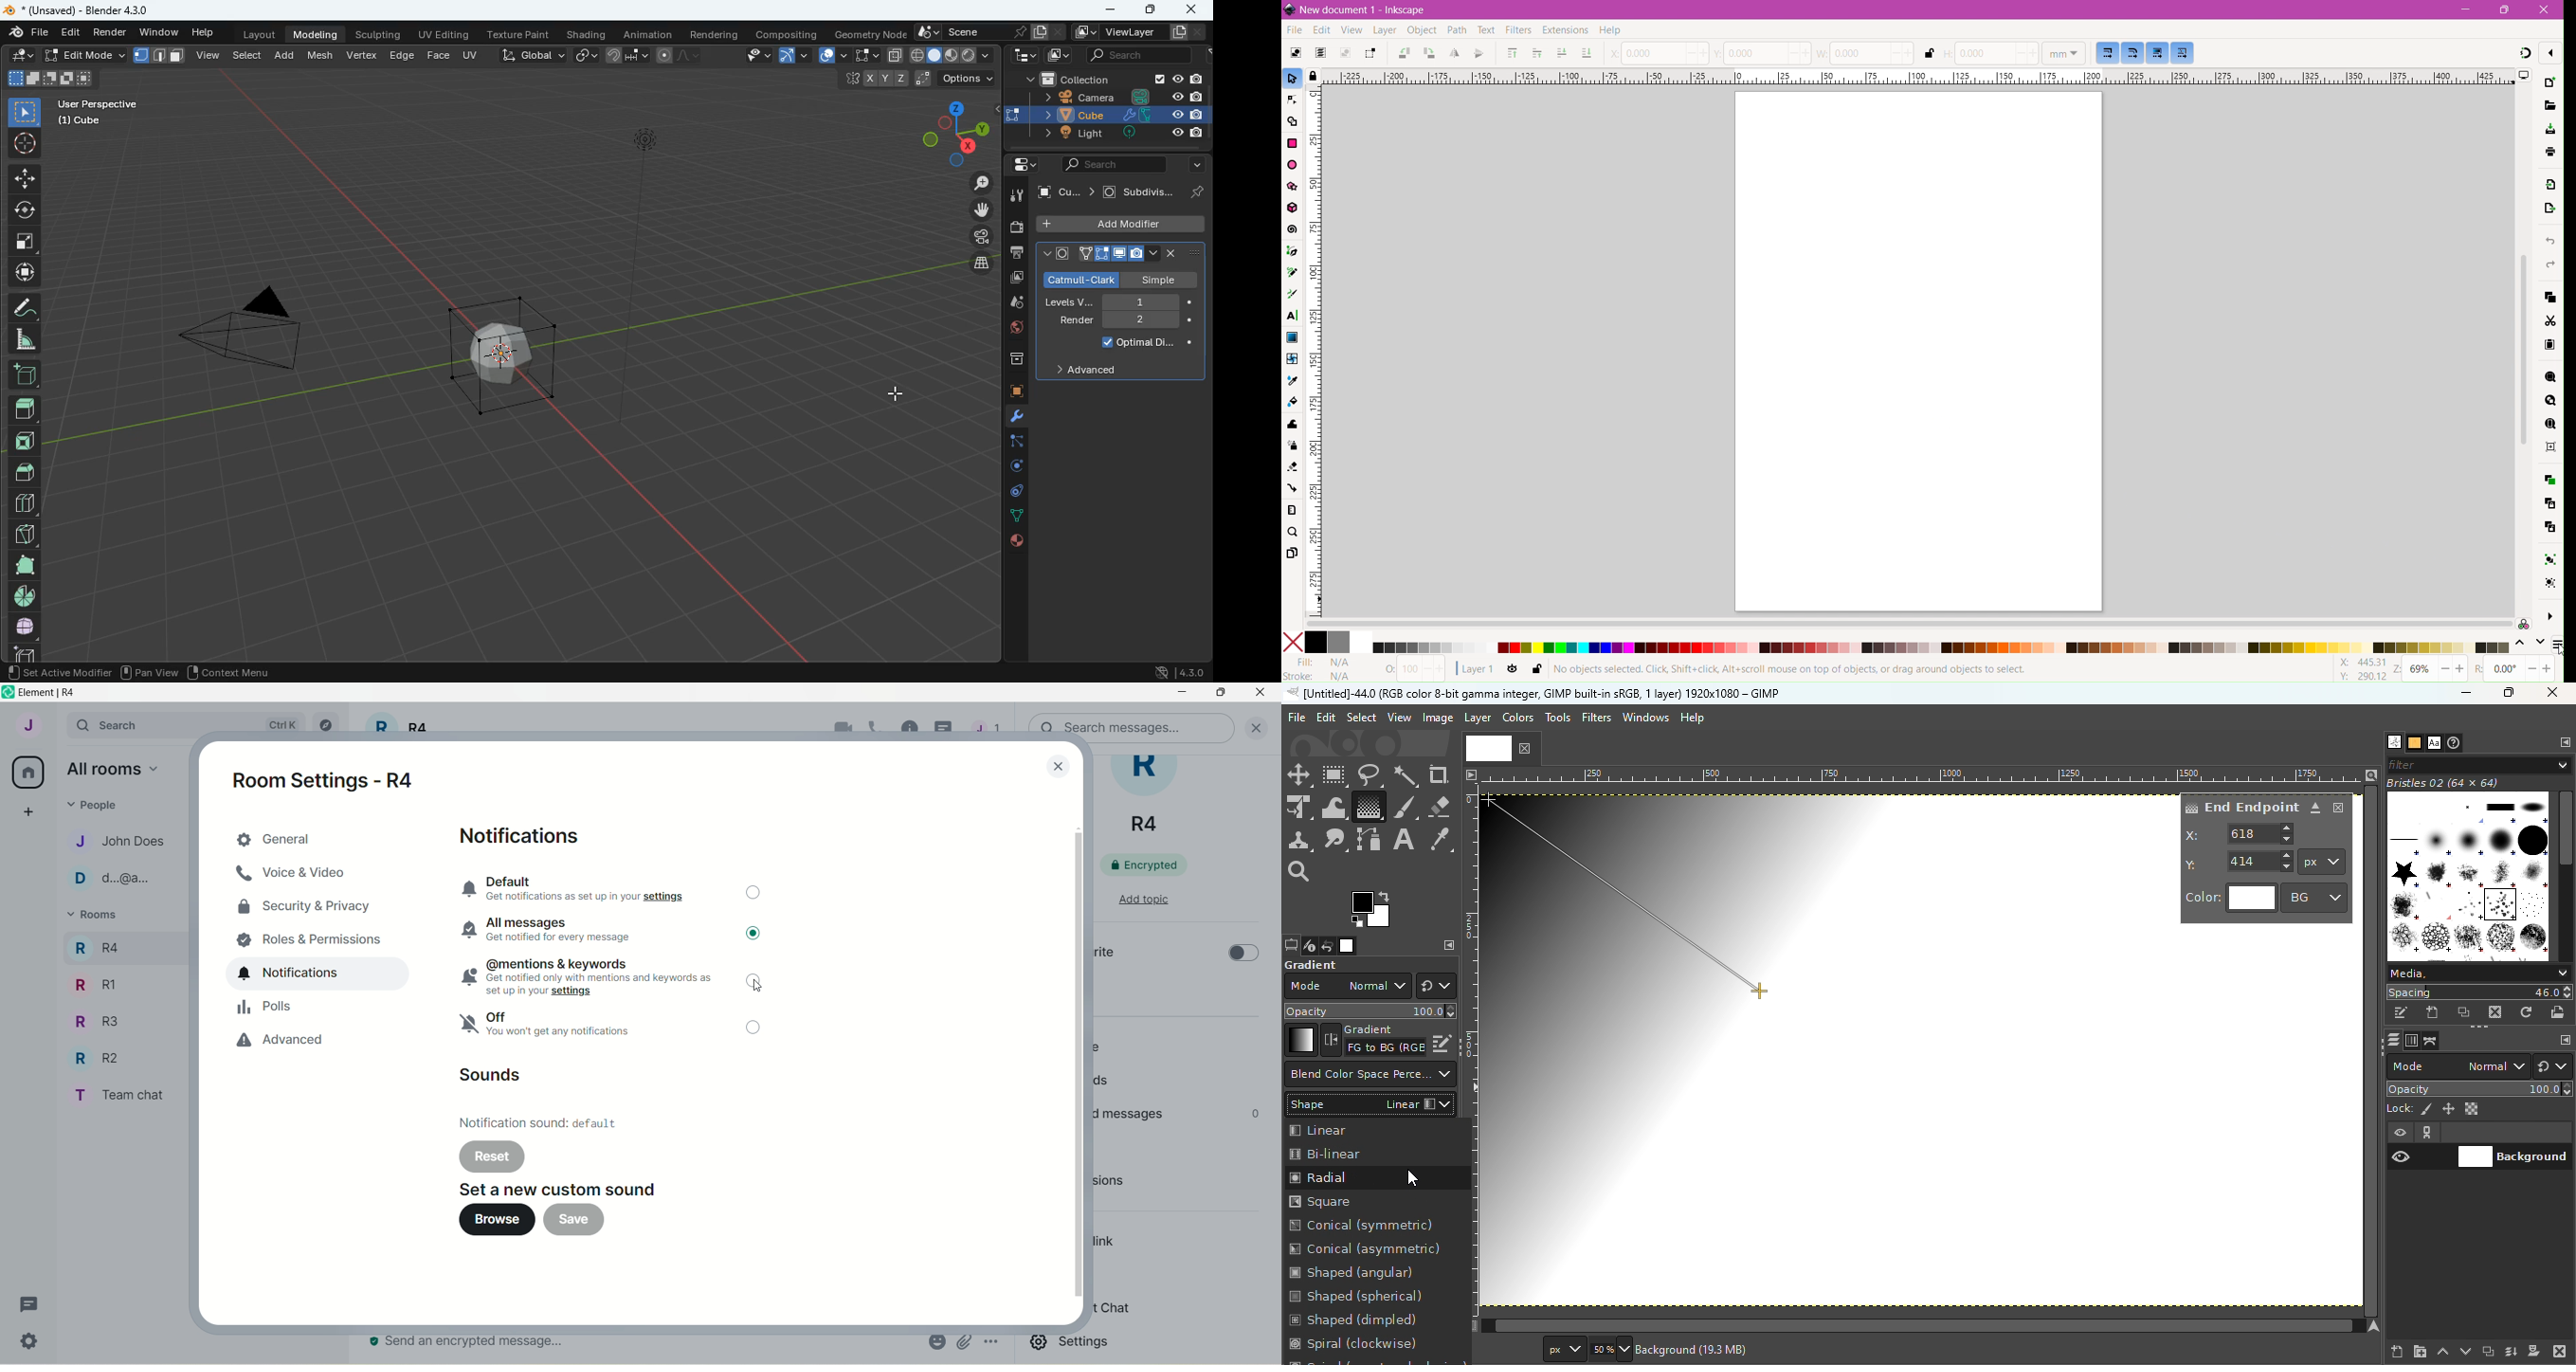 This screenshot has height=1372, width=2576. What do you see at coordinates (27, 811) in the screenshot?
I see `create a space` at bounding box center [27, 811].